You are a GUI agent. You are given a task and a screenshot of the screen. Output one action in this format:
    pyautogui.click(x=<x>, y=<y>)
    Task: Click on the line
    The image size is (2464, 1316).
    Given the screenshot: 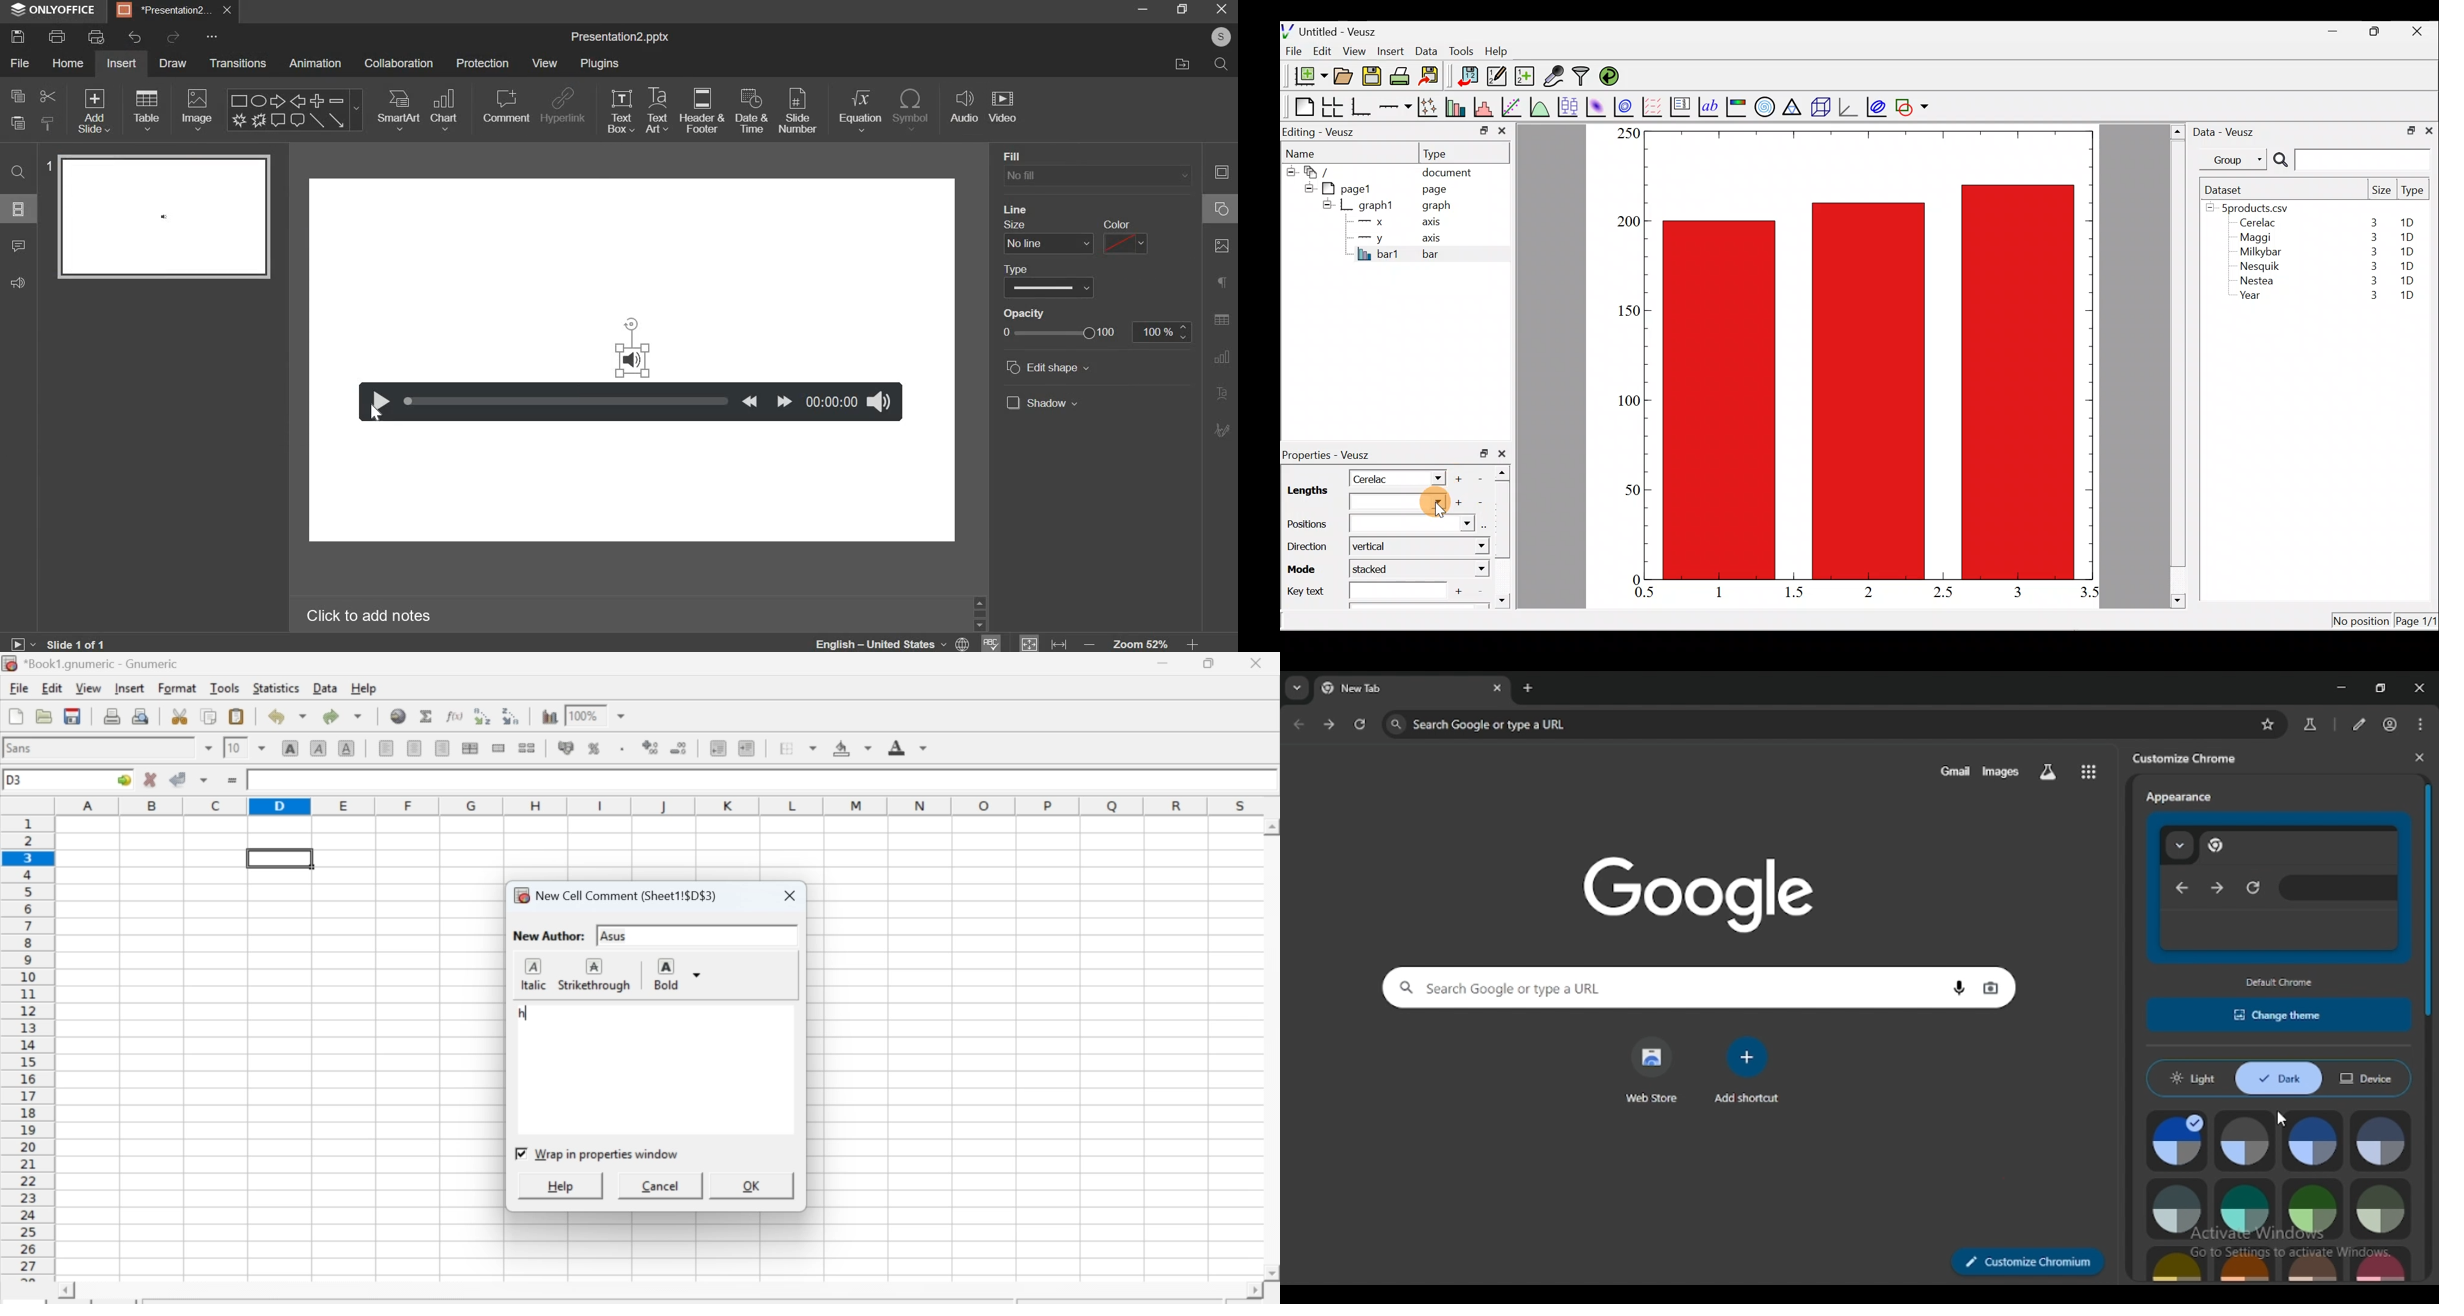 What is the action you would take?
    pyautogui.click(x=1016, y=209)
    